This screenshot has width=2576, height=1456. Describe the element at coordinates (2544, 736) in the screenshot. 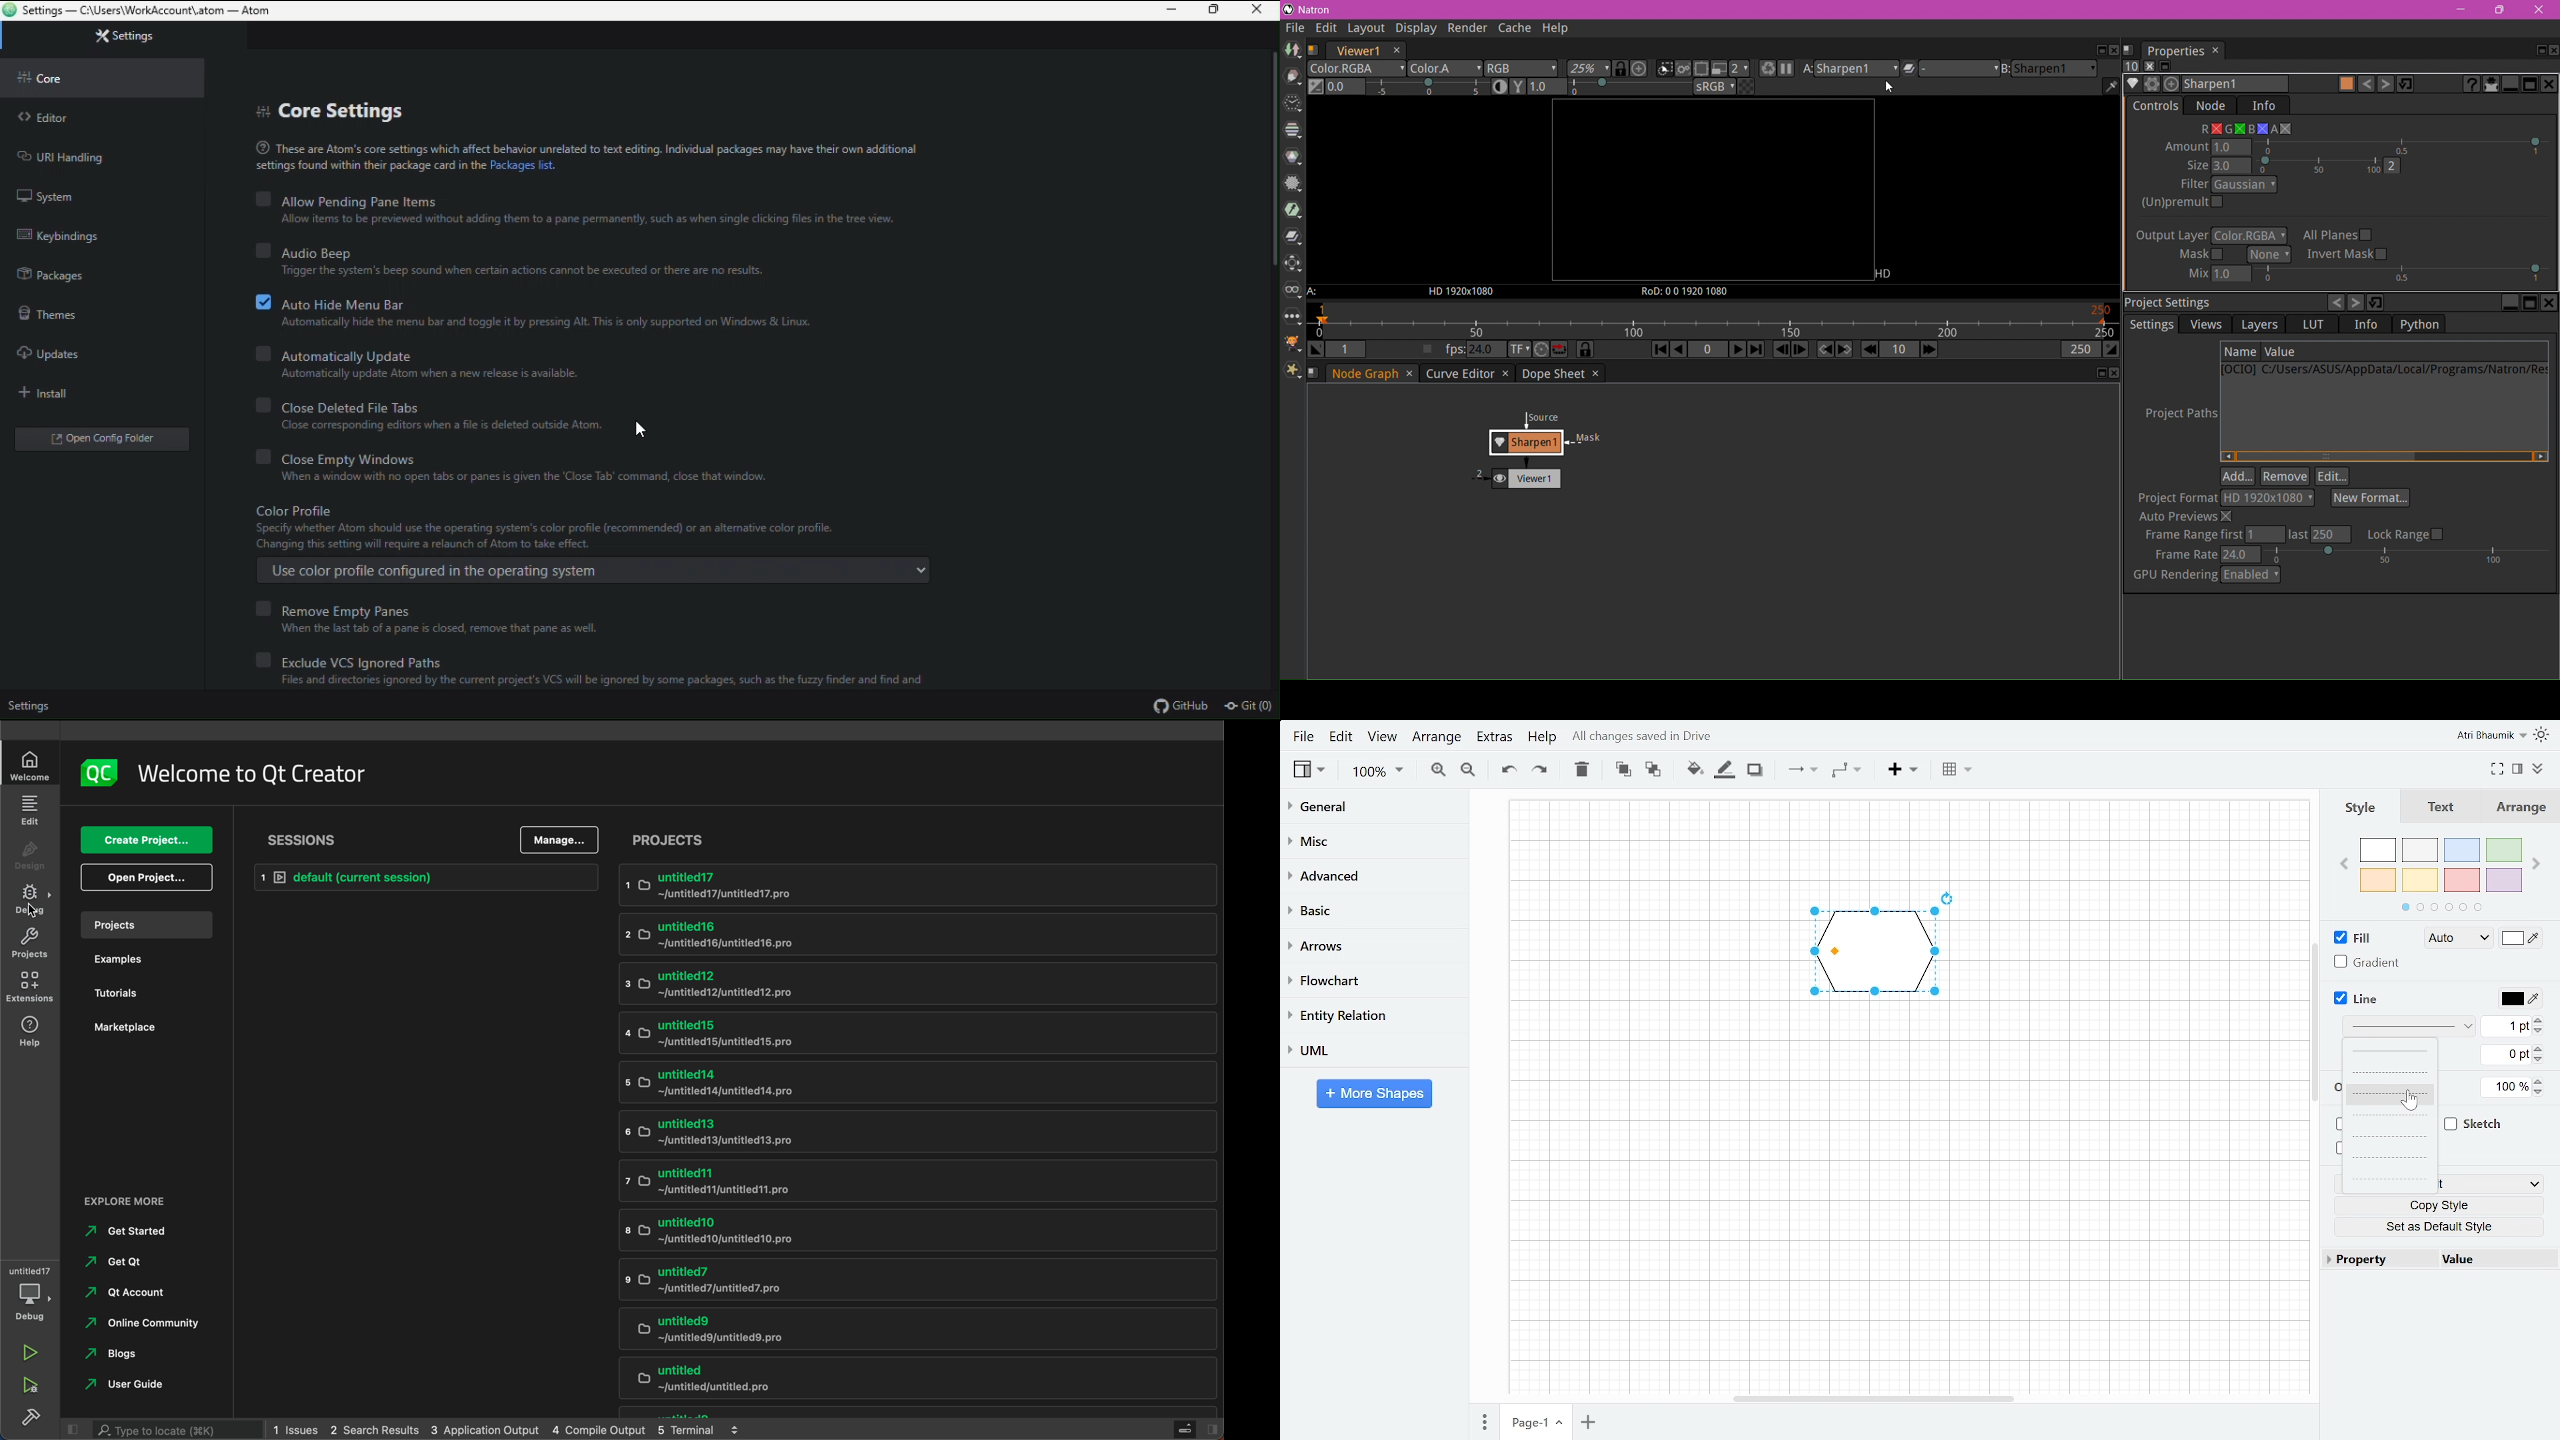

I see `Indicates light theme` at that location.